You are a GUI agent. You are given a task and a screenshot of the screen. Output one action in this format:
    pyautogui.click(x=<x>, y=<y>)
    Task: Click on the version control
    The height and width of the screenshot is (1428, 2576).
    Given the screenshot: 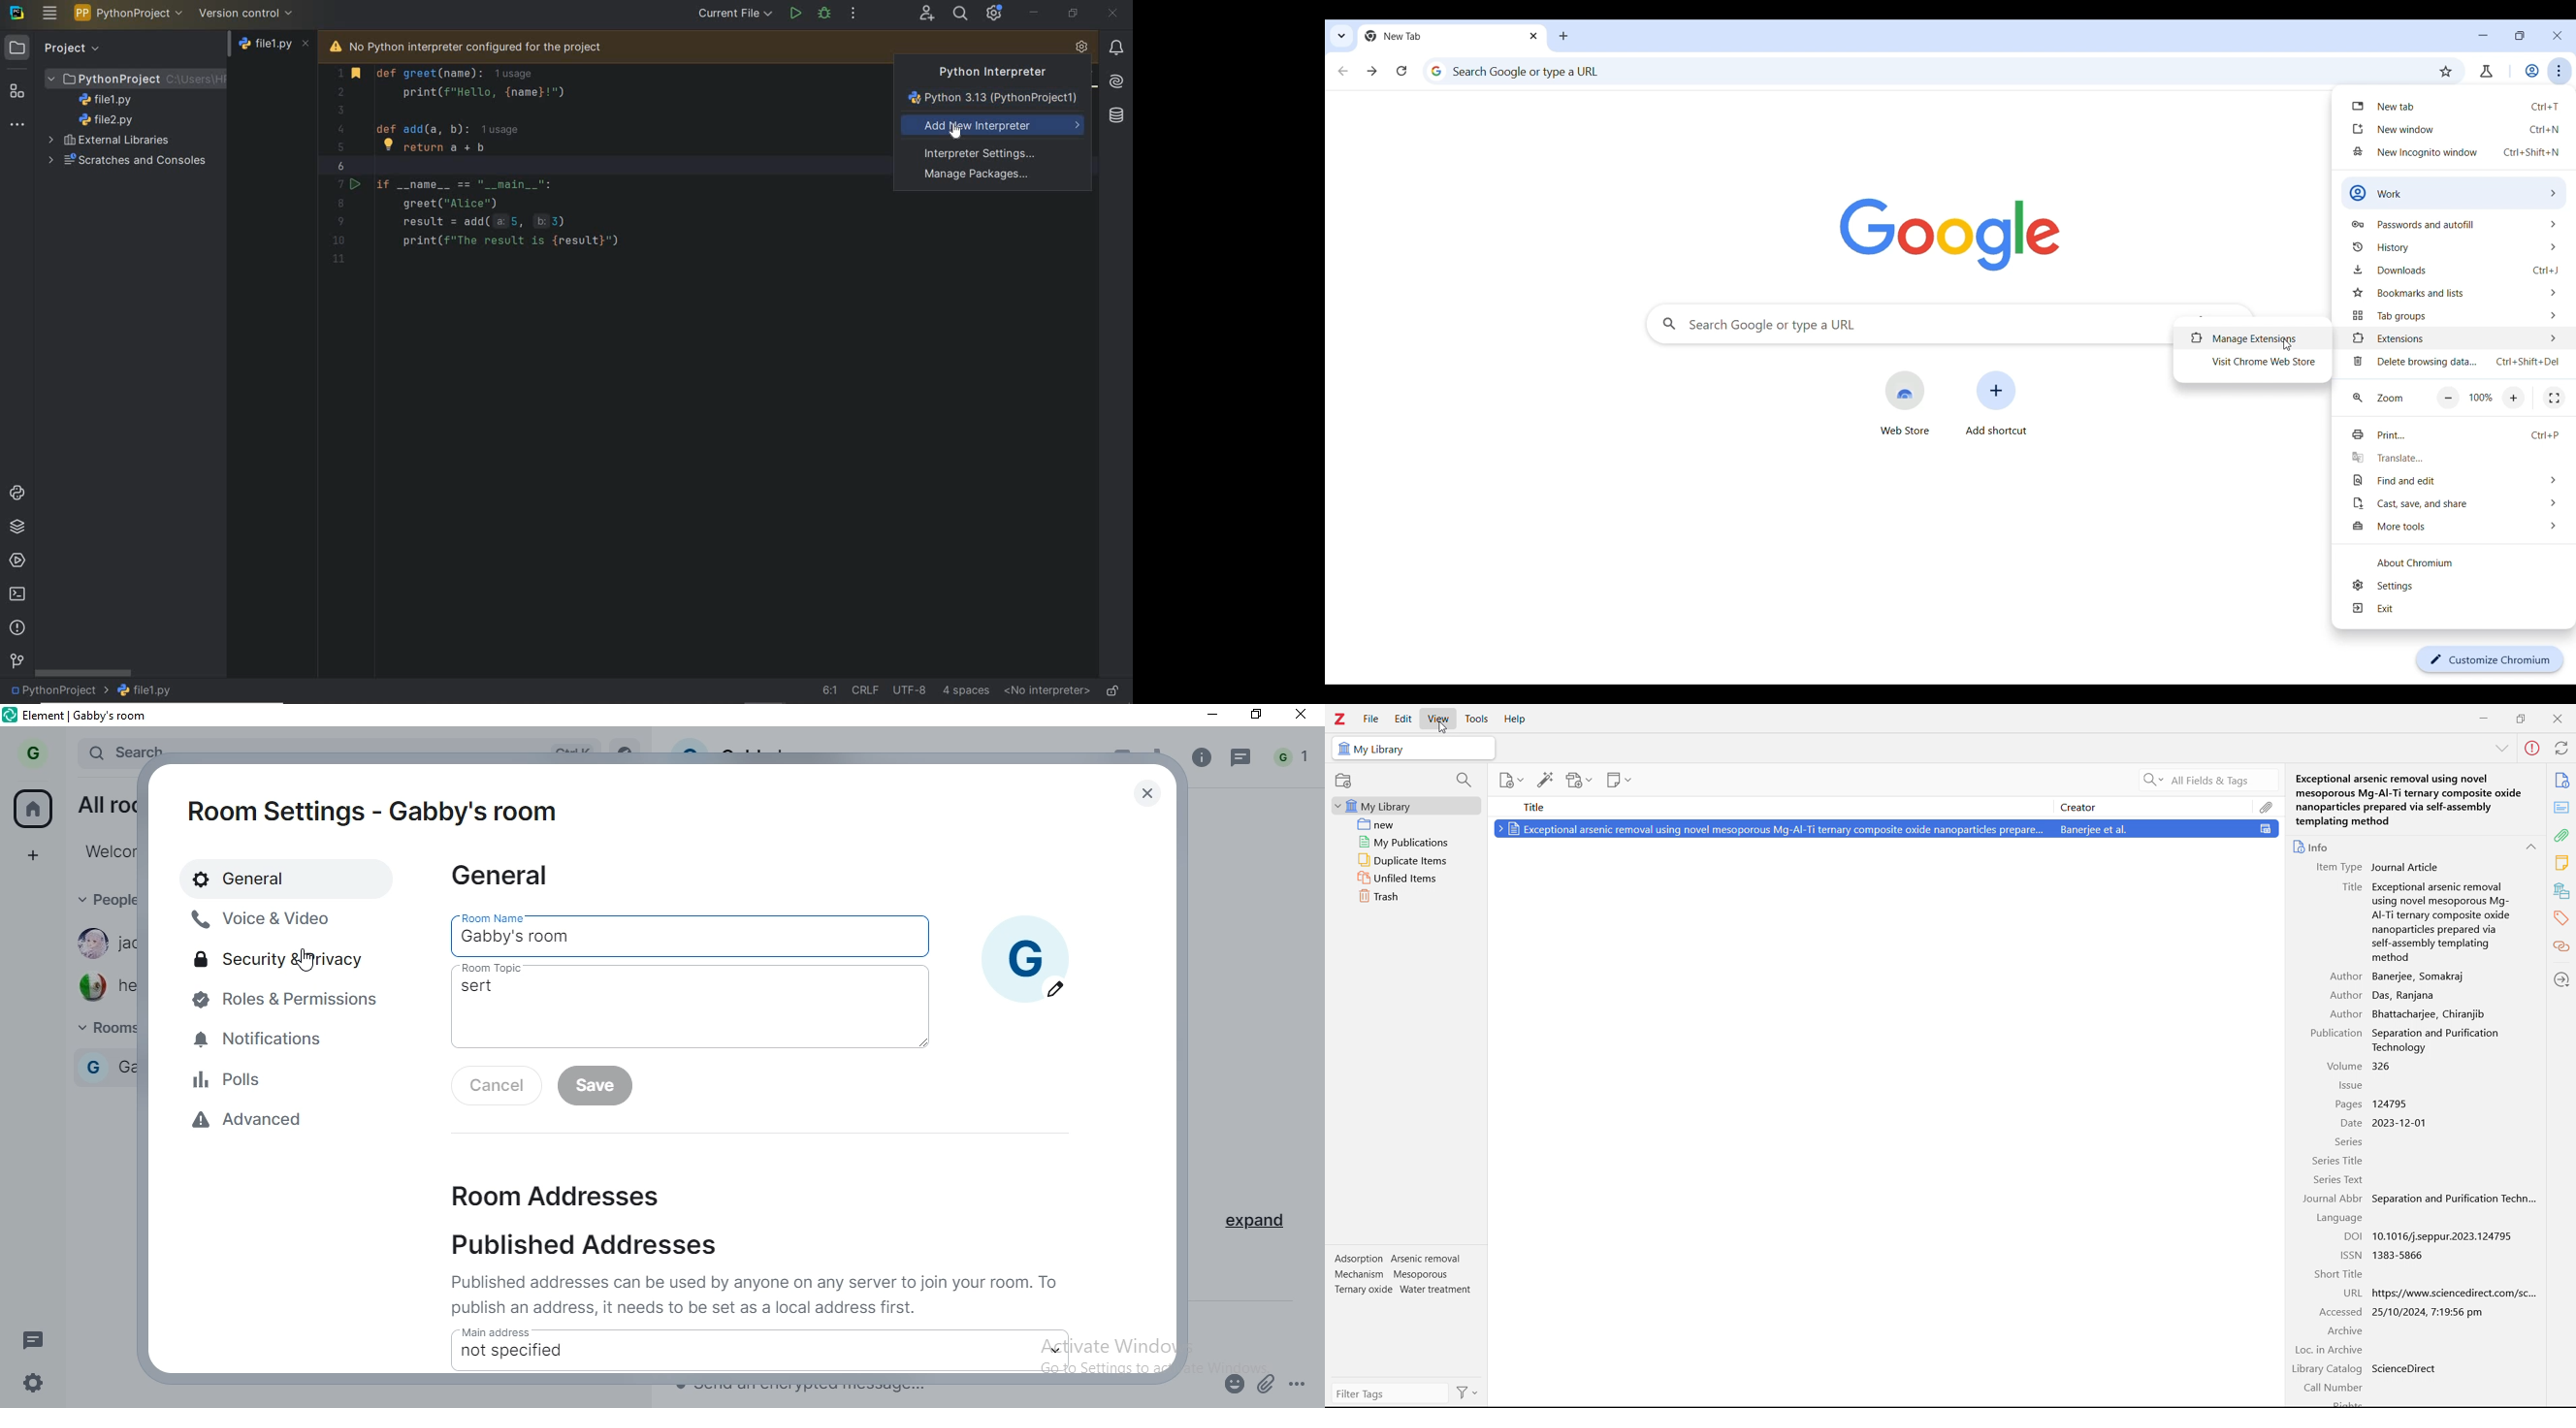 What is the action you would take?
    pyautogui.click(x=16, y=662)
    